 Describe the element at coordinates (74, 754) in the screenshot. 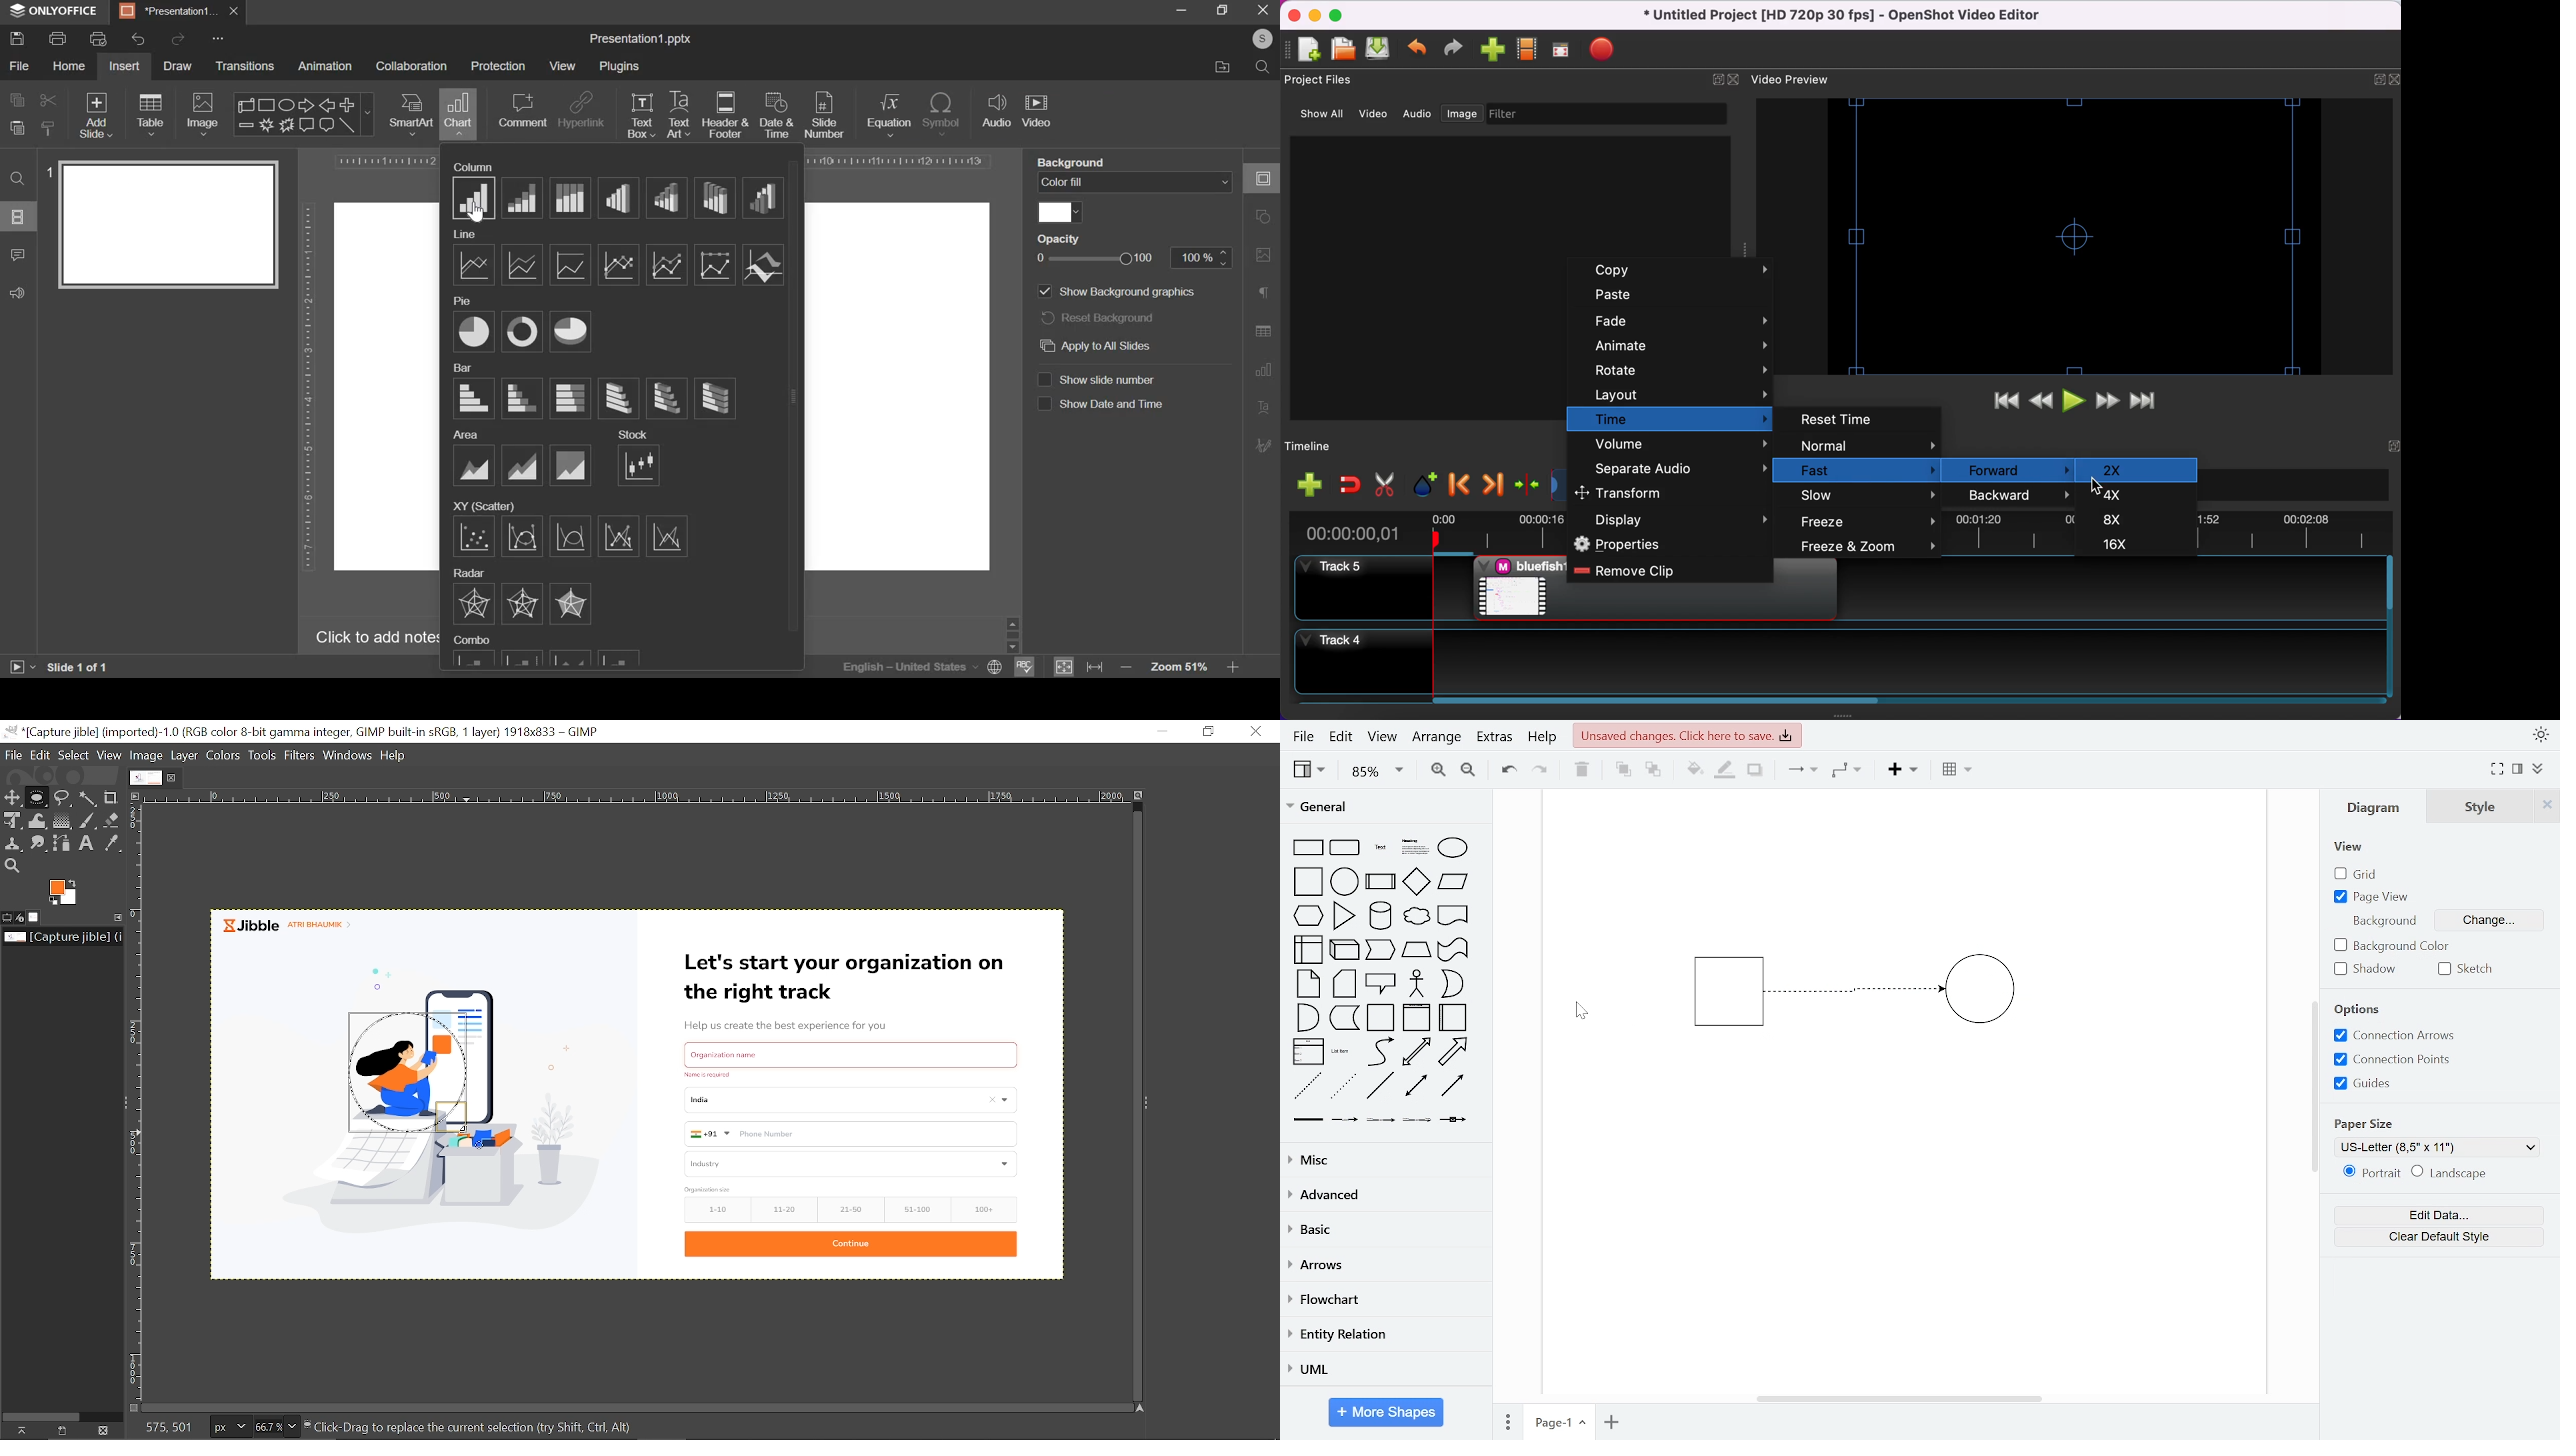

I see `Select` at that location.